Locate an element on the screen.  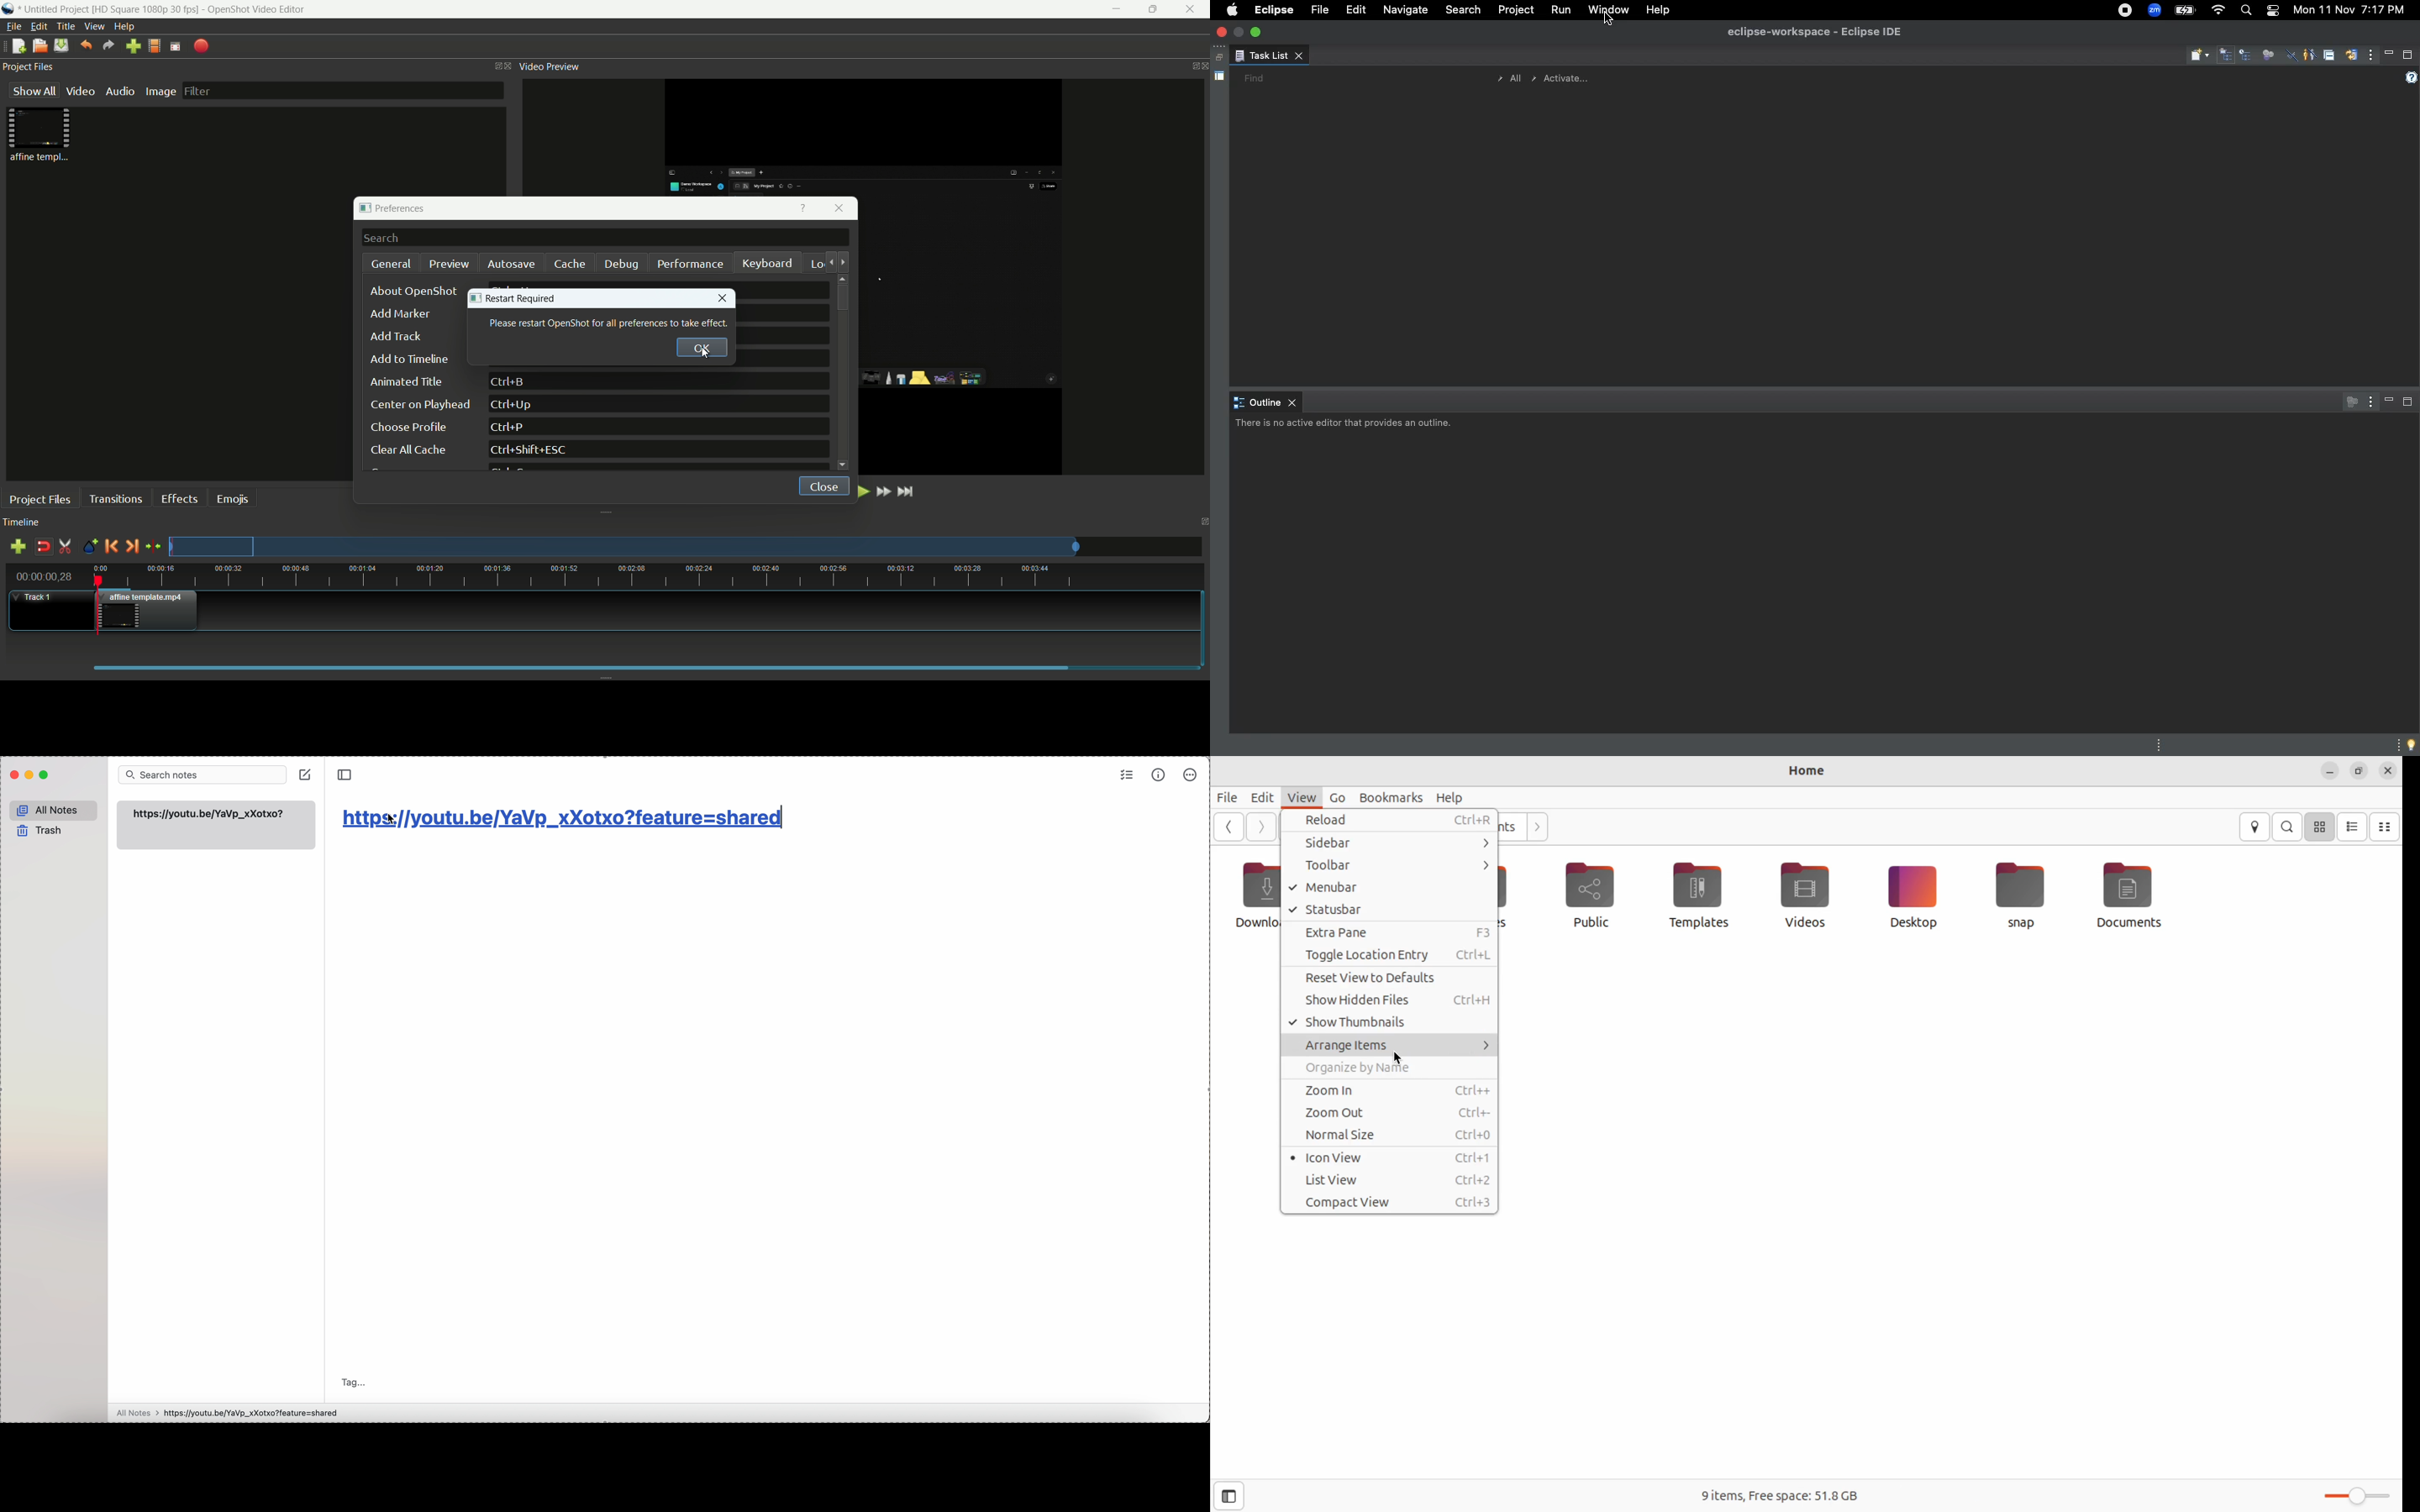
close video preview is located at coordinates (1202, 66).